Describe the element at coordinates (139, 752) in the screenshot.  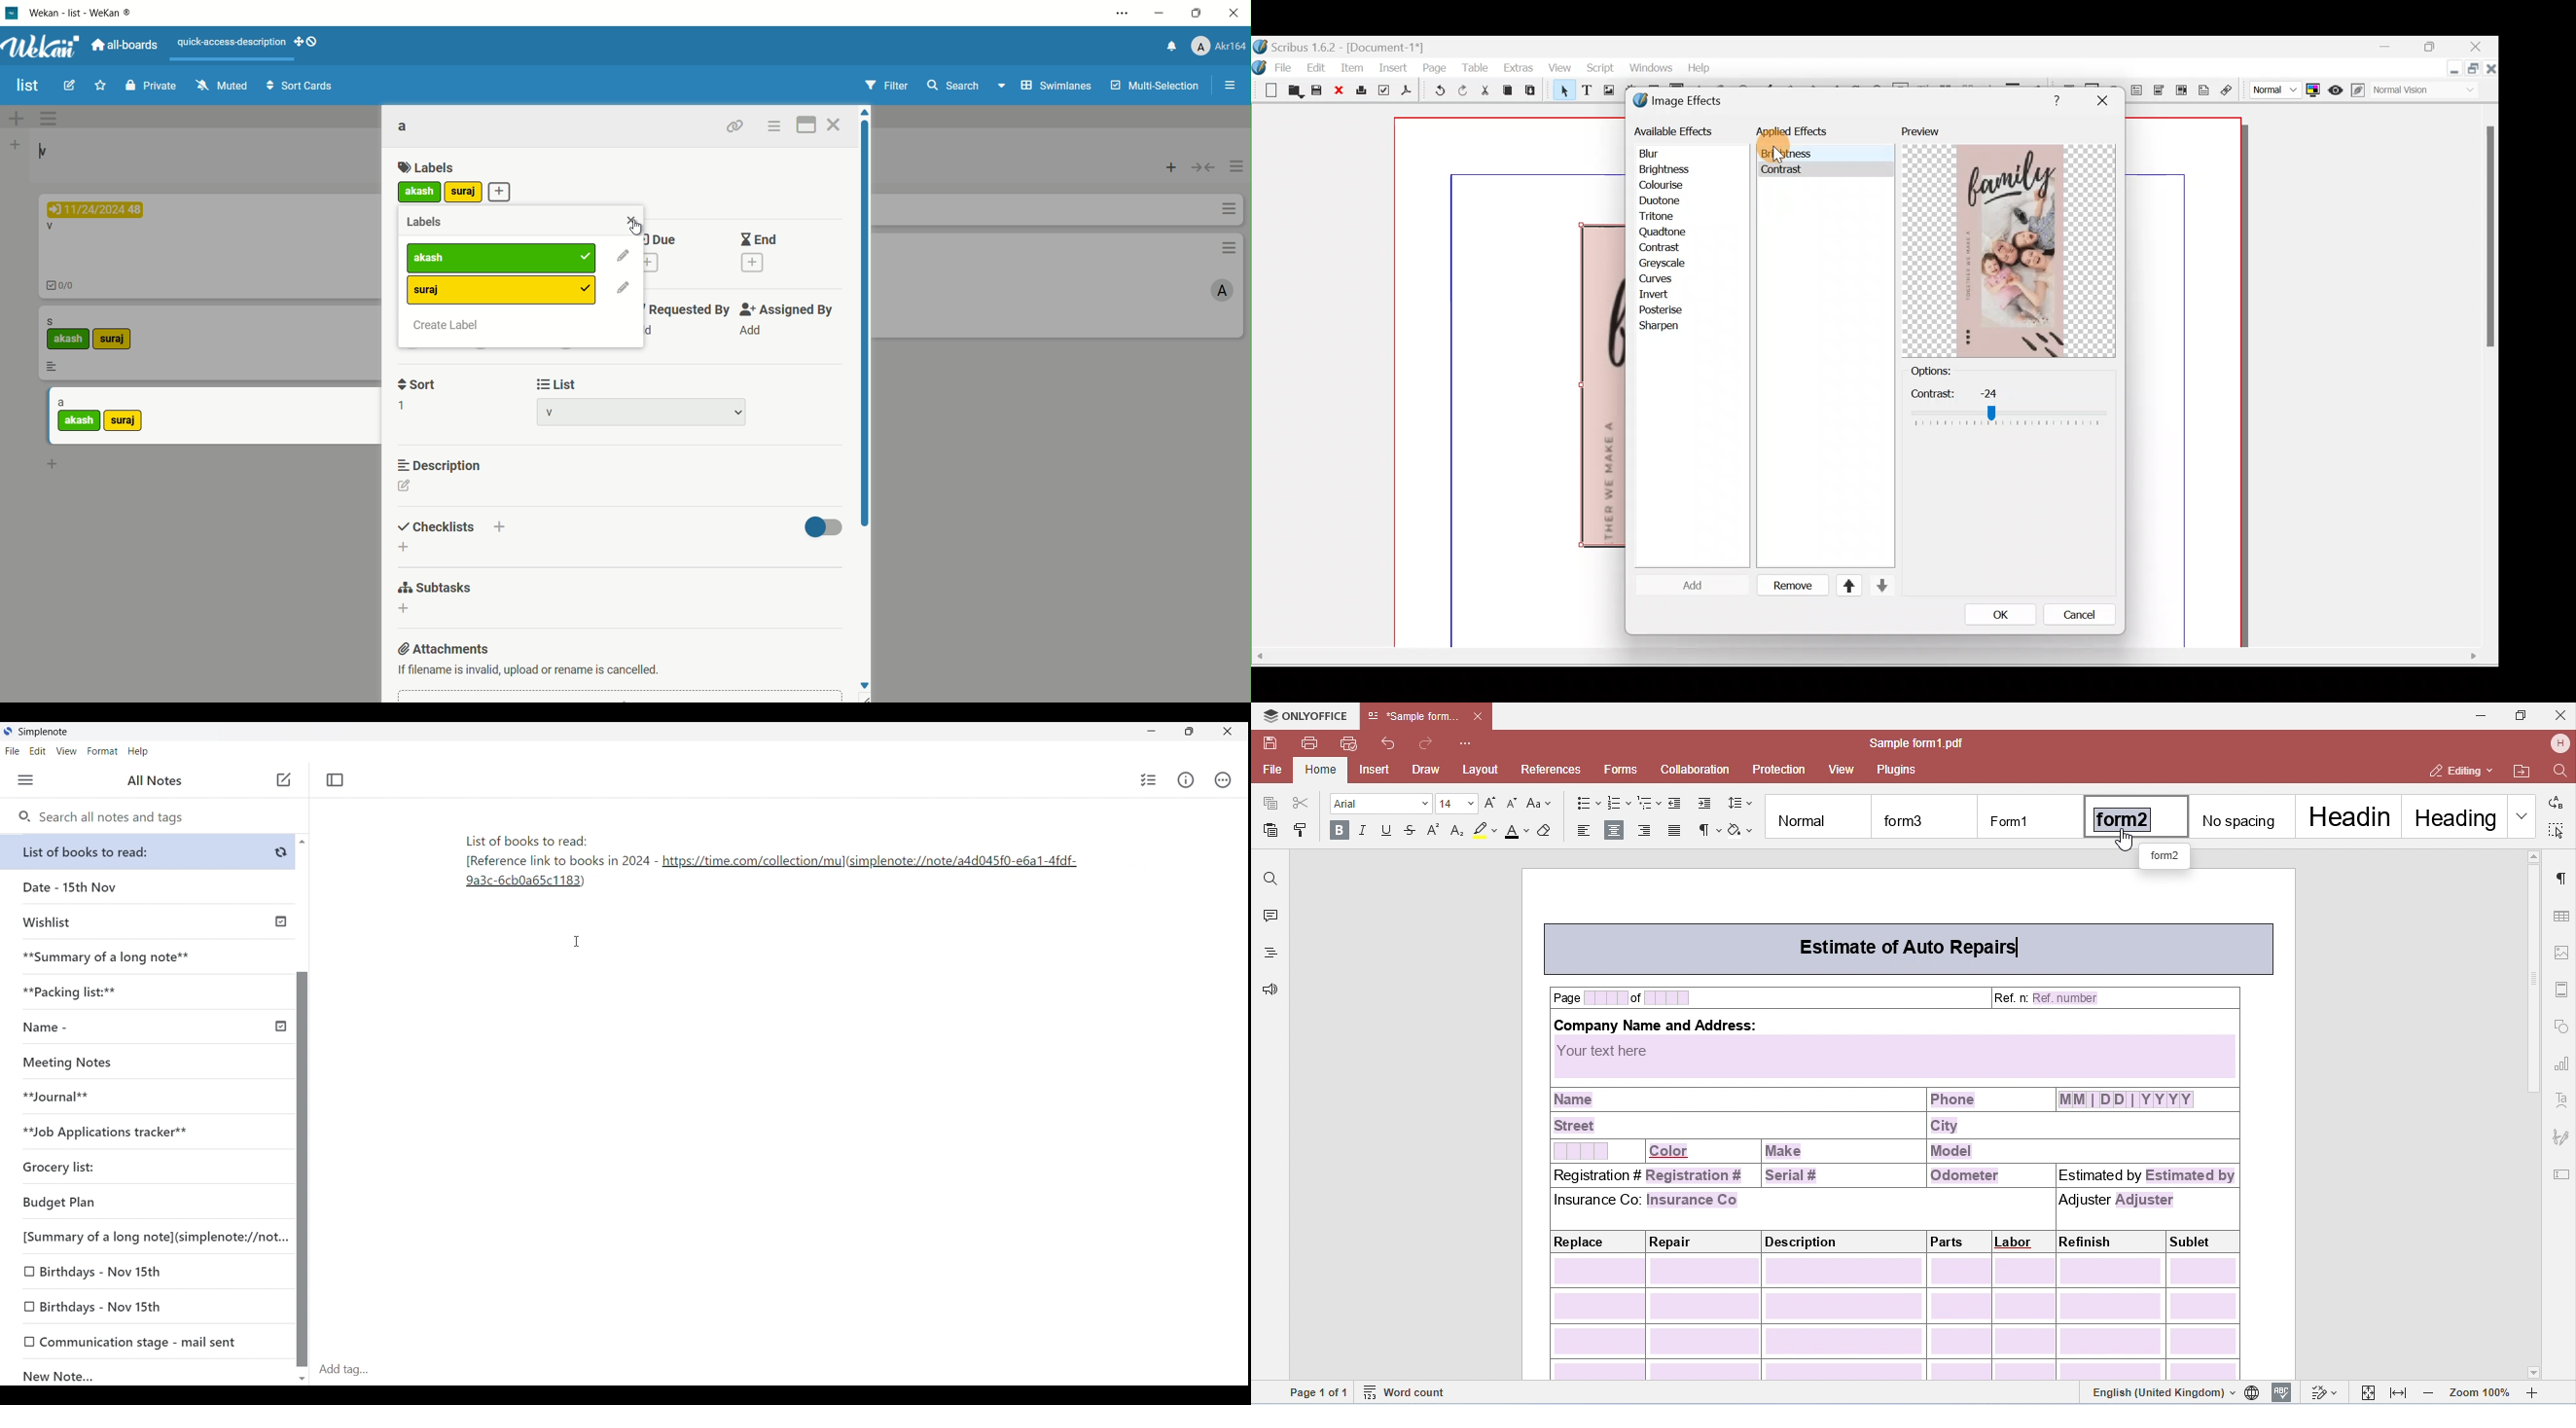
I see `Help ` at that location.